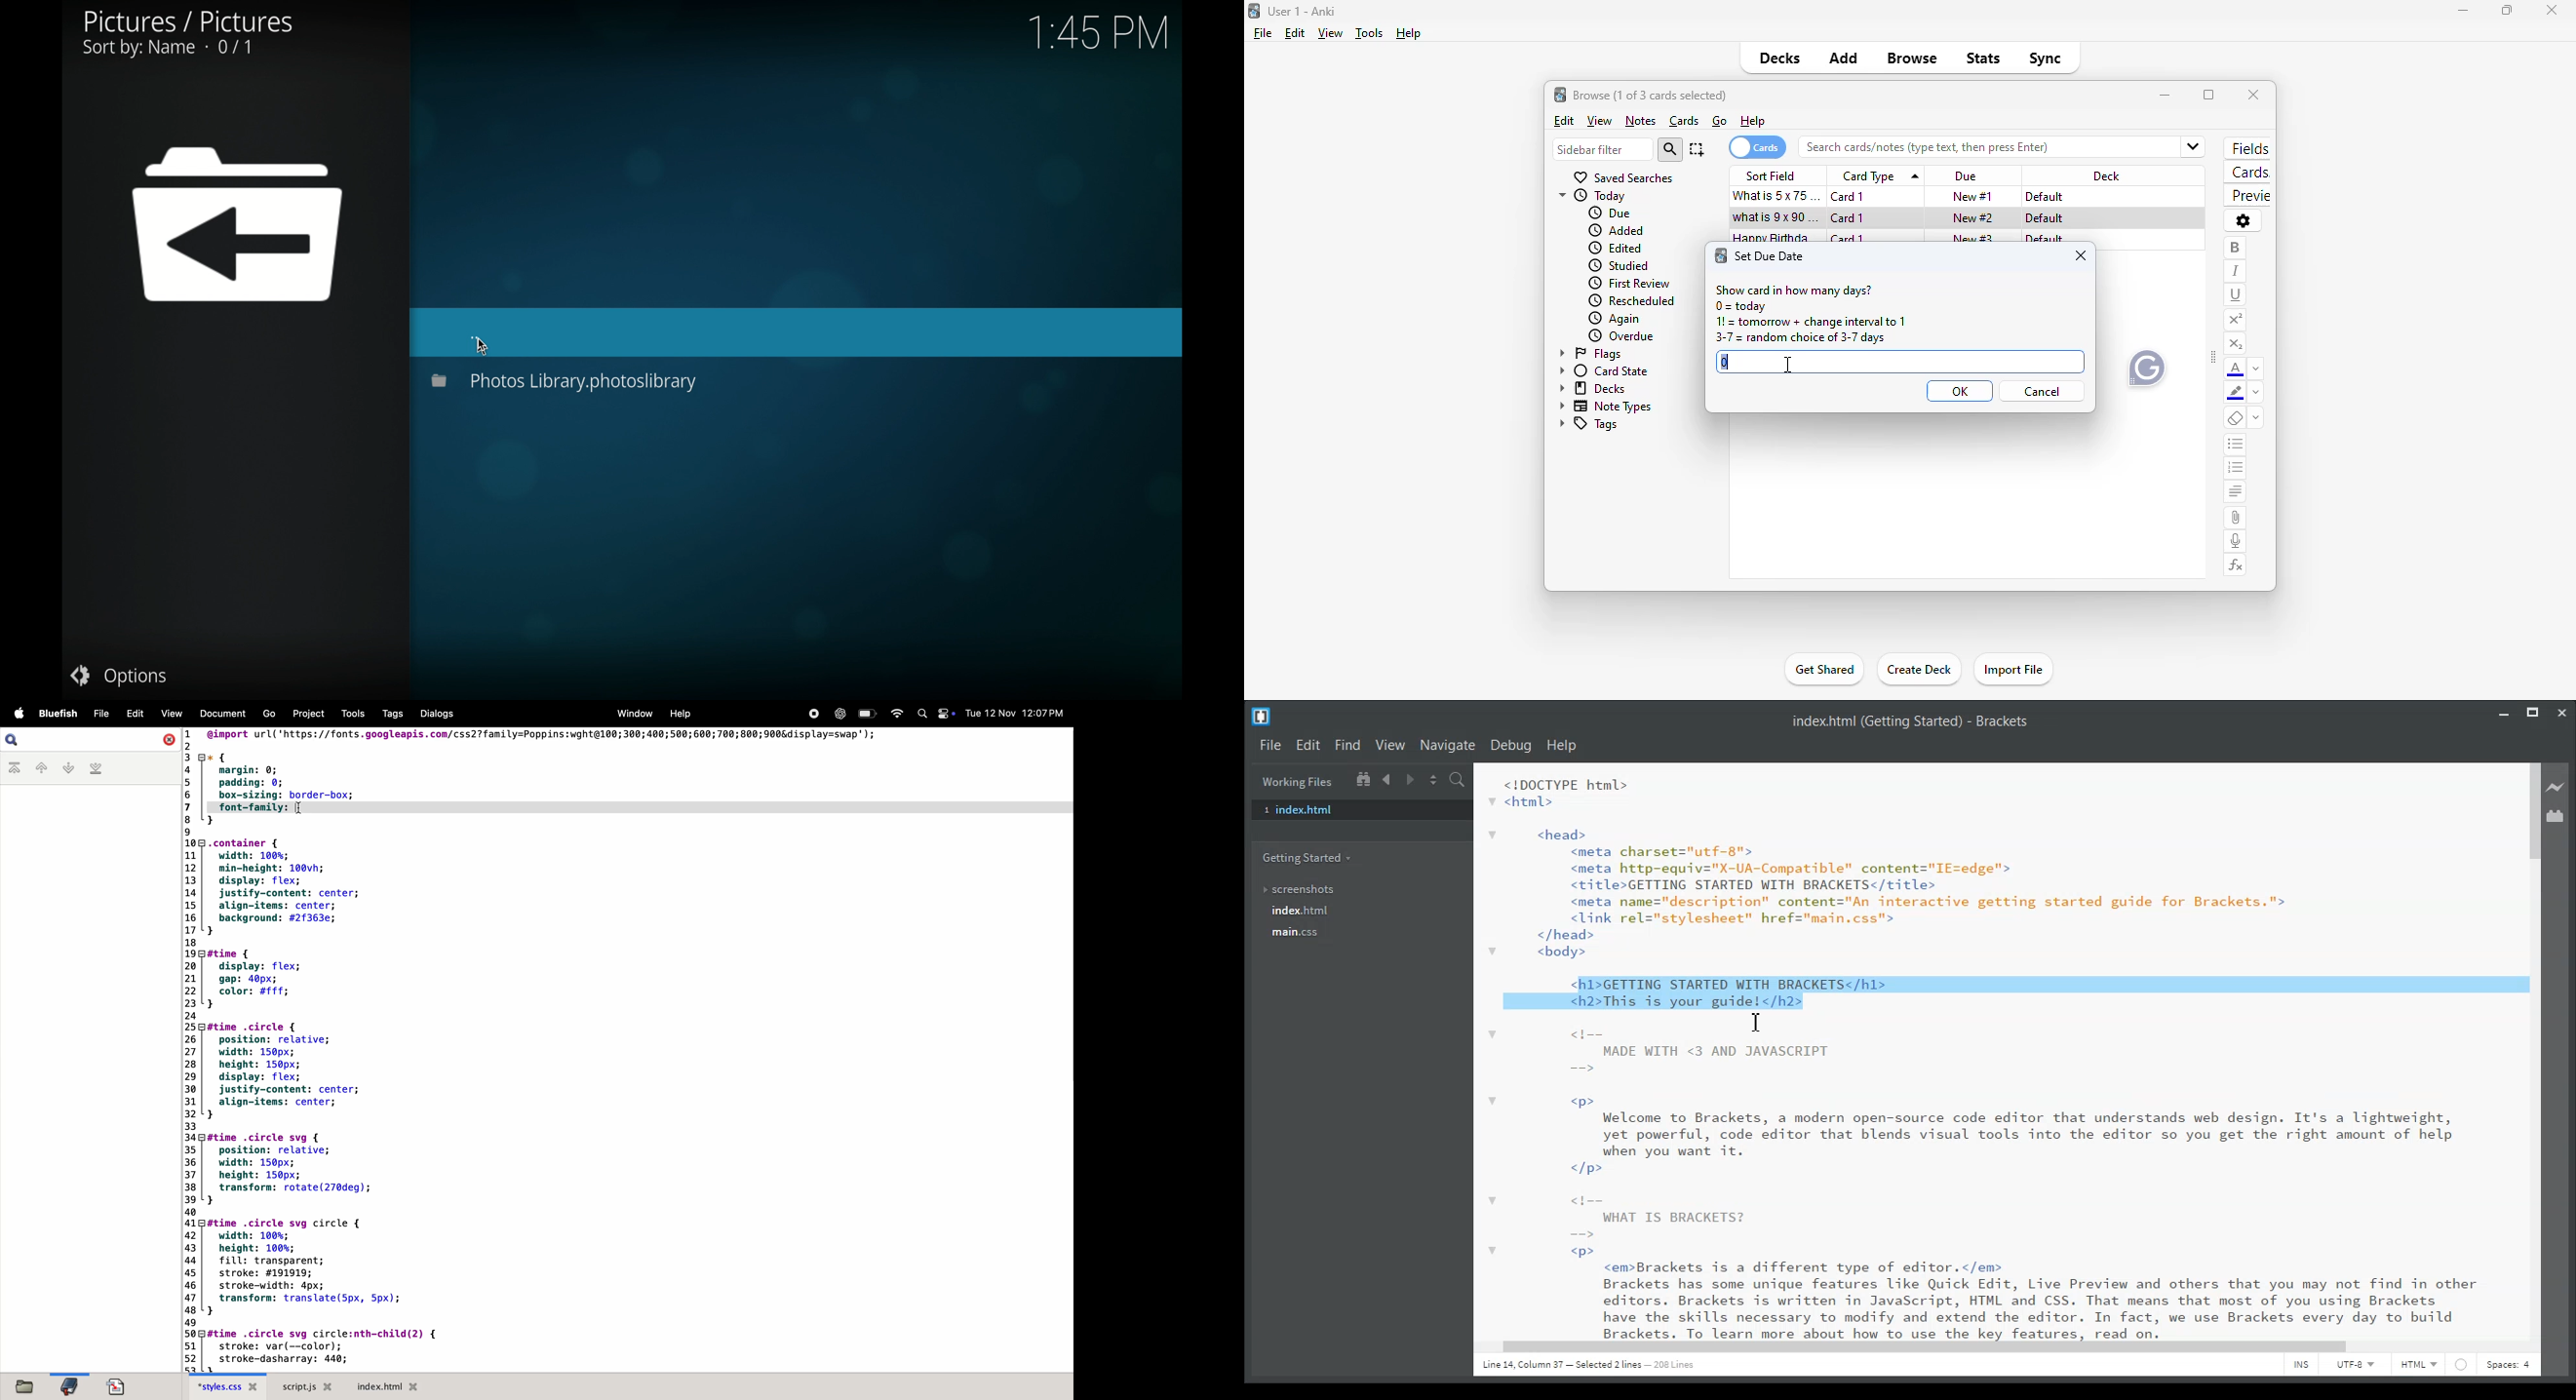  Describe the element at coordinates (187, 34) in the screenshot. I see `pictures` at that location.